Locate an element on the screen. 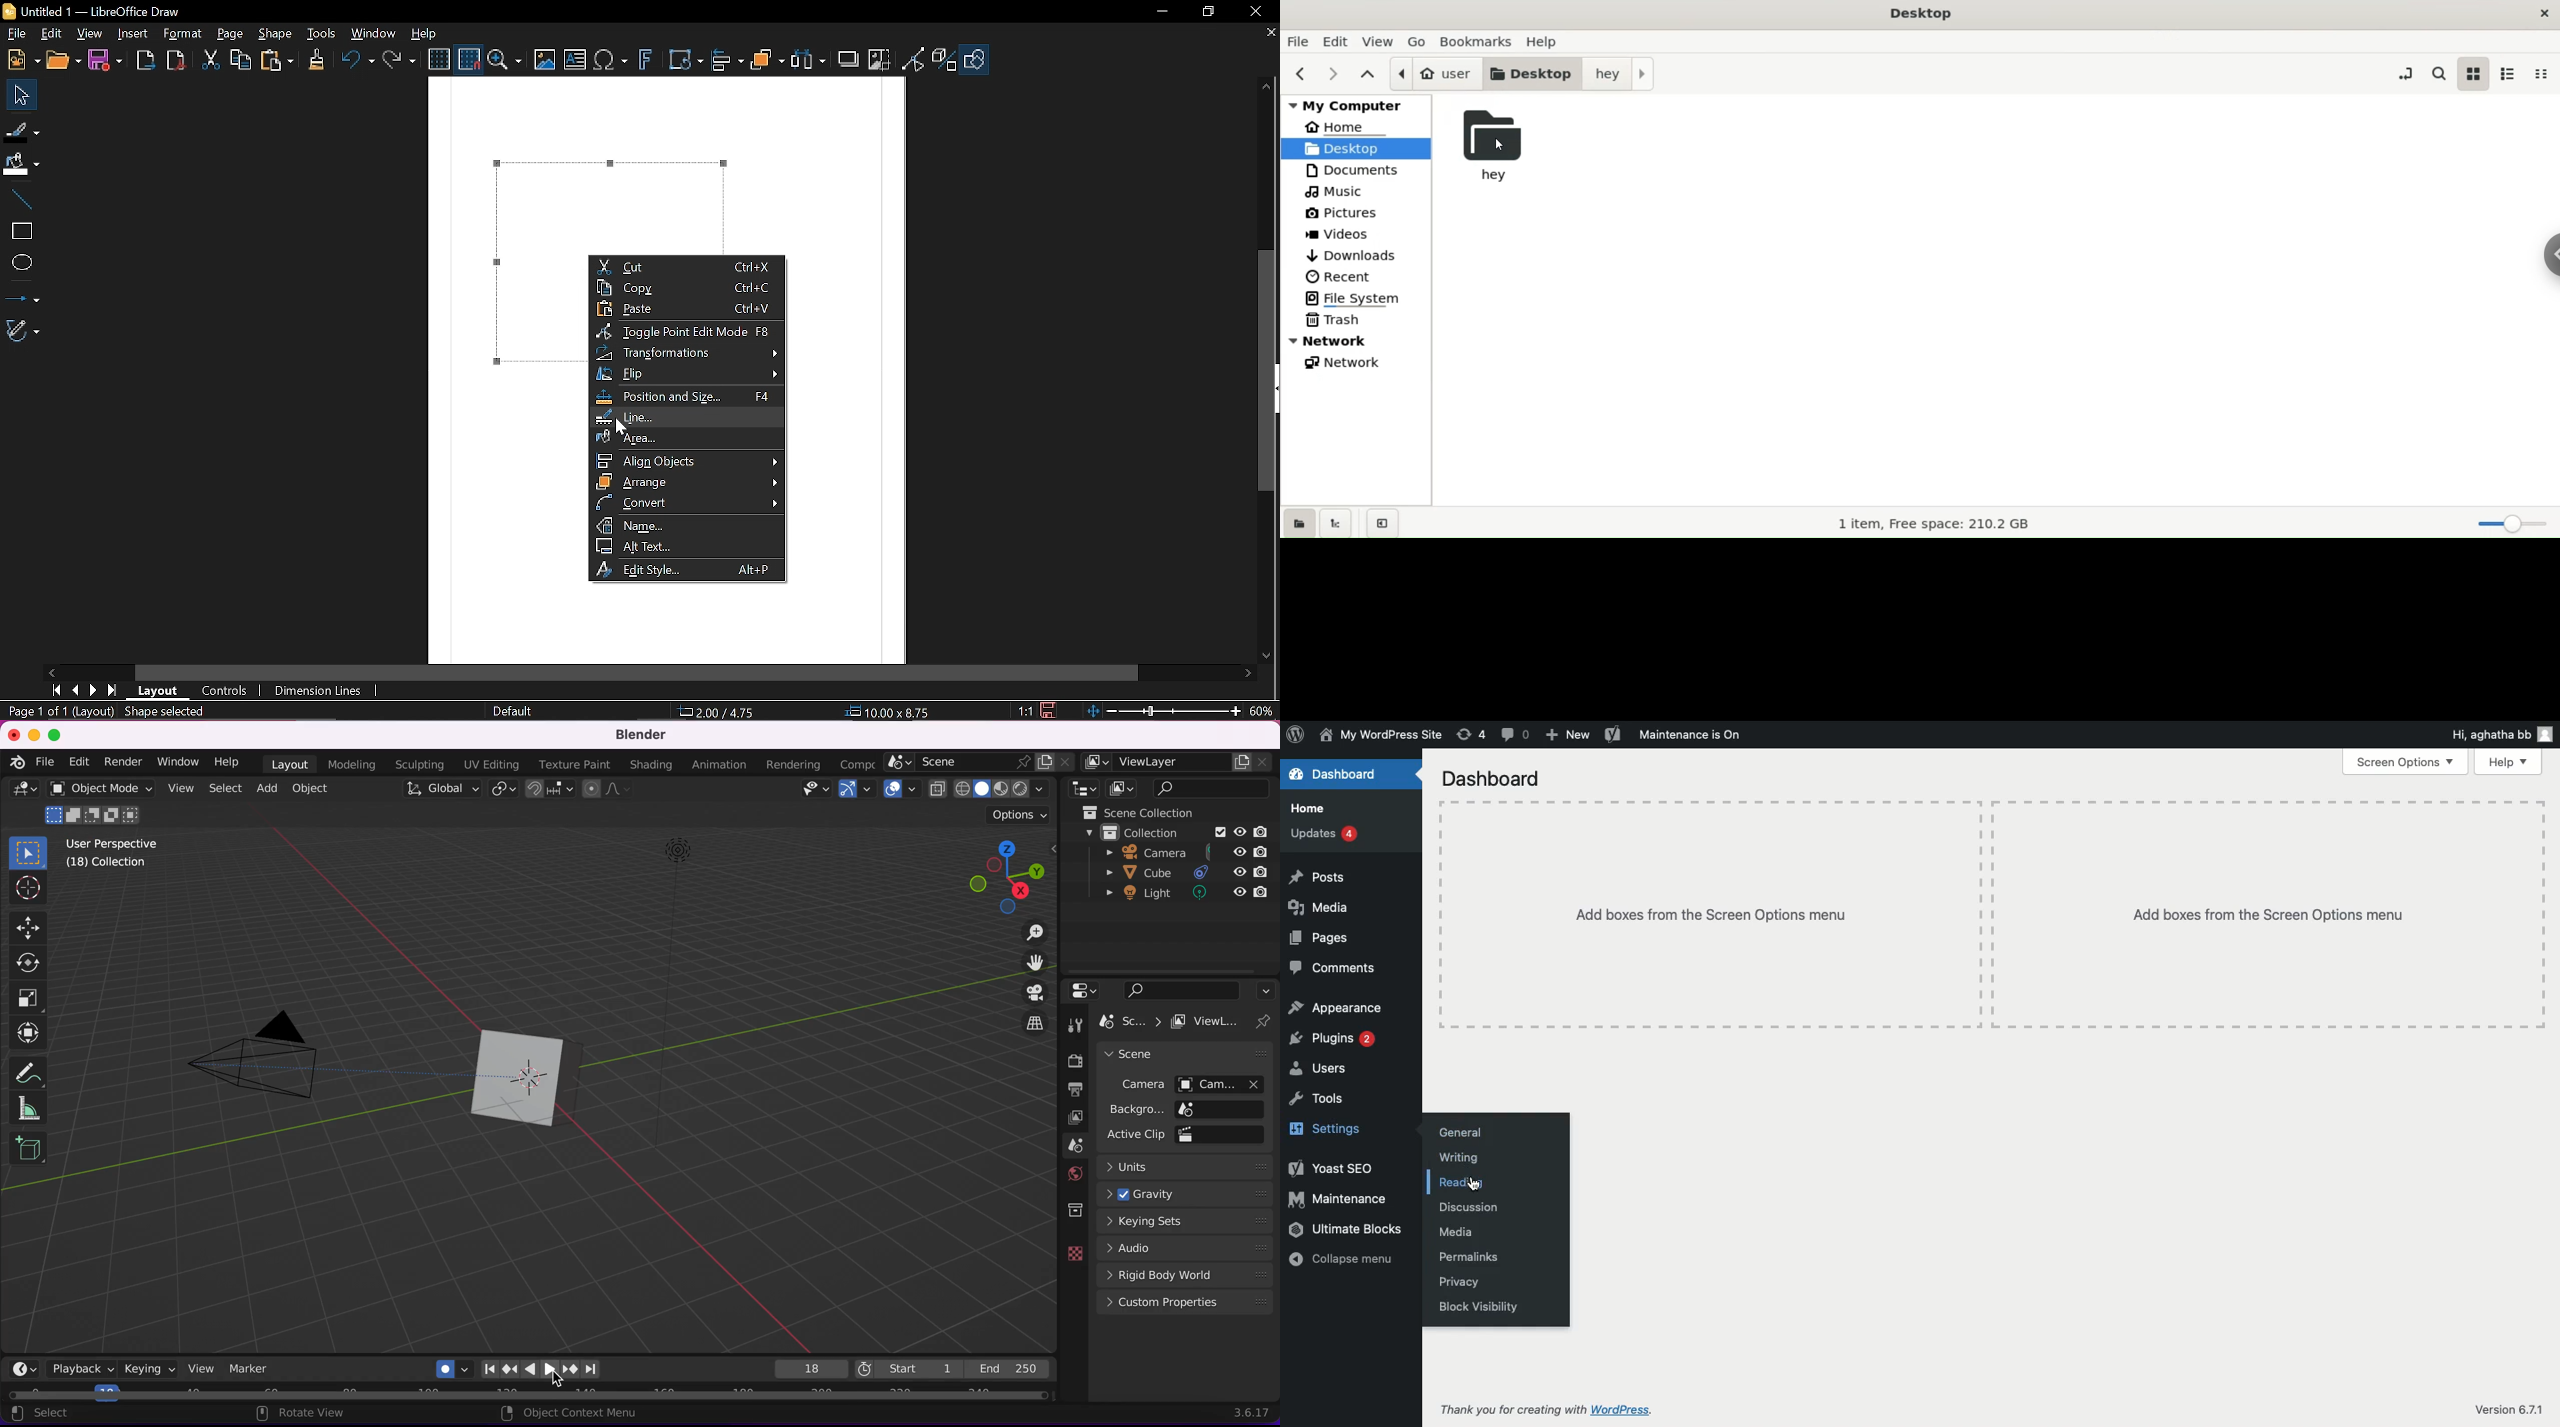 The height and width of the screenshot is (1428, 2576). cursor is located at coordinates (559, 1379).